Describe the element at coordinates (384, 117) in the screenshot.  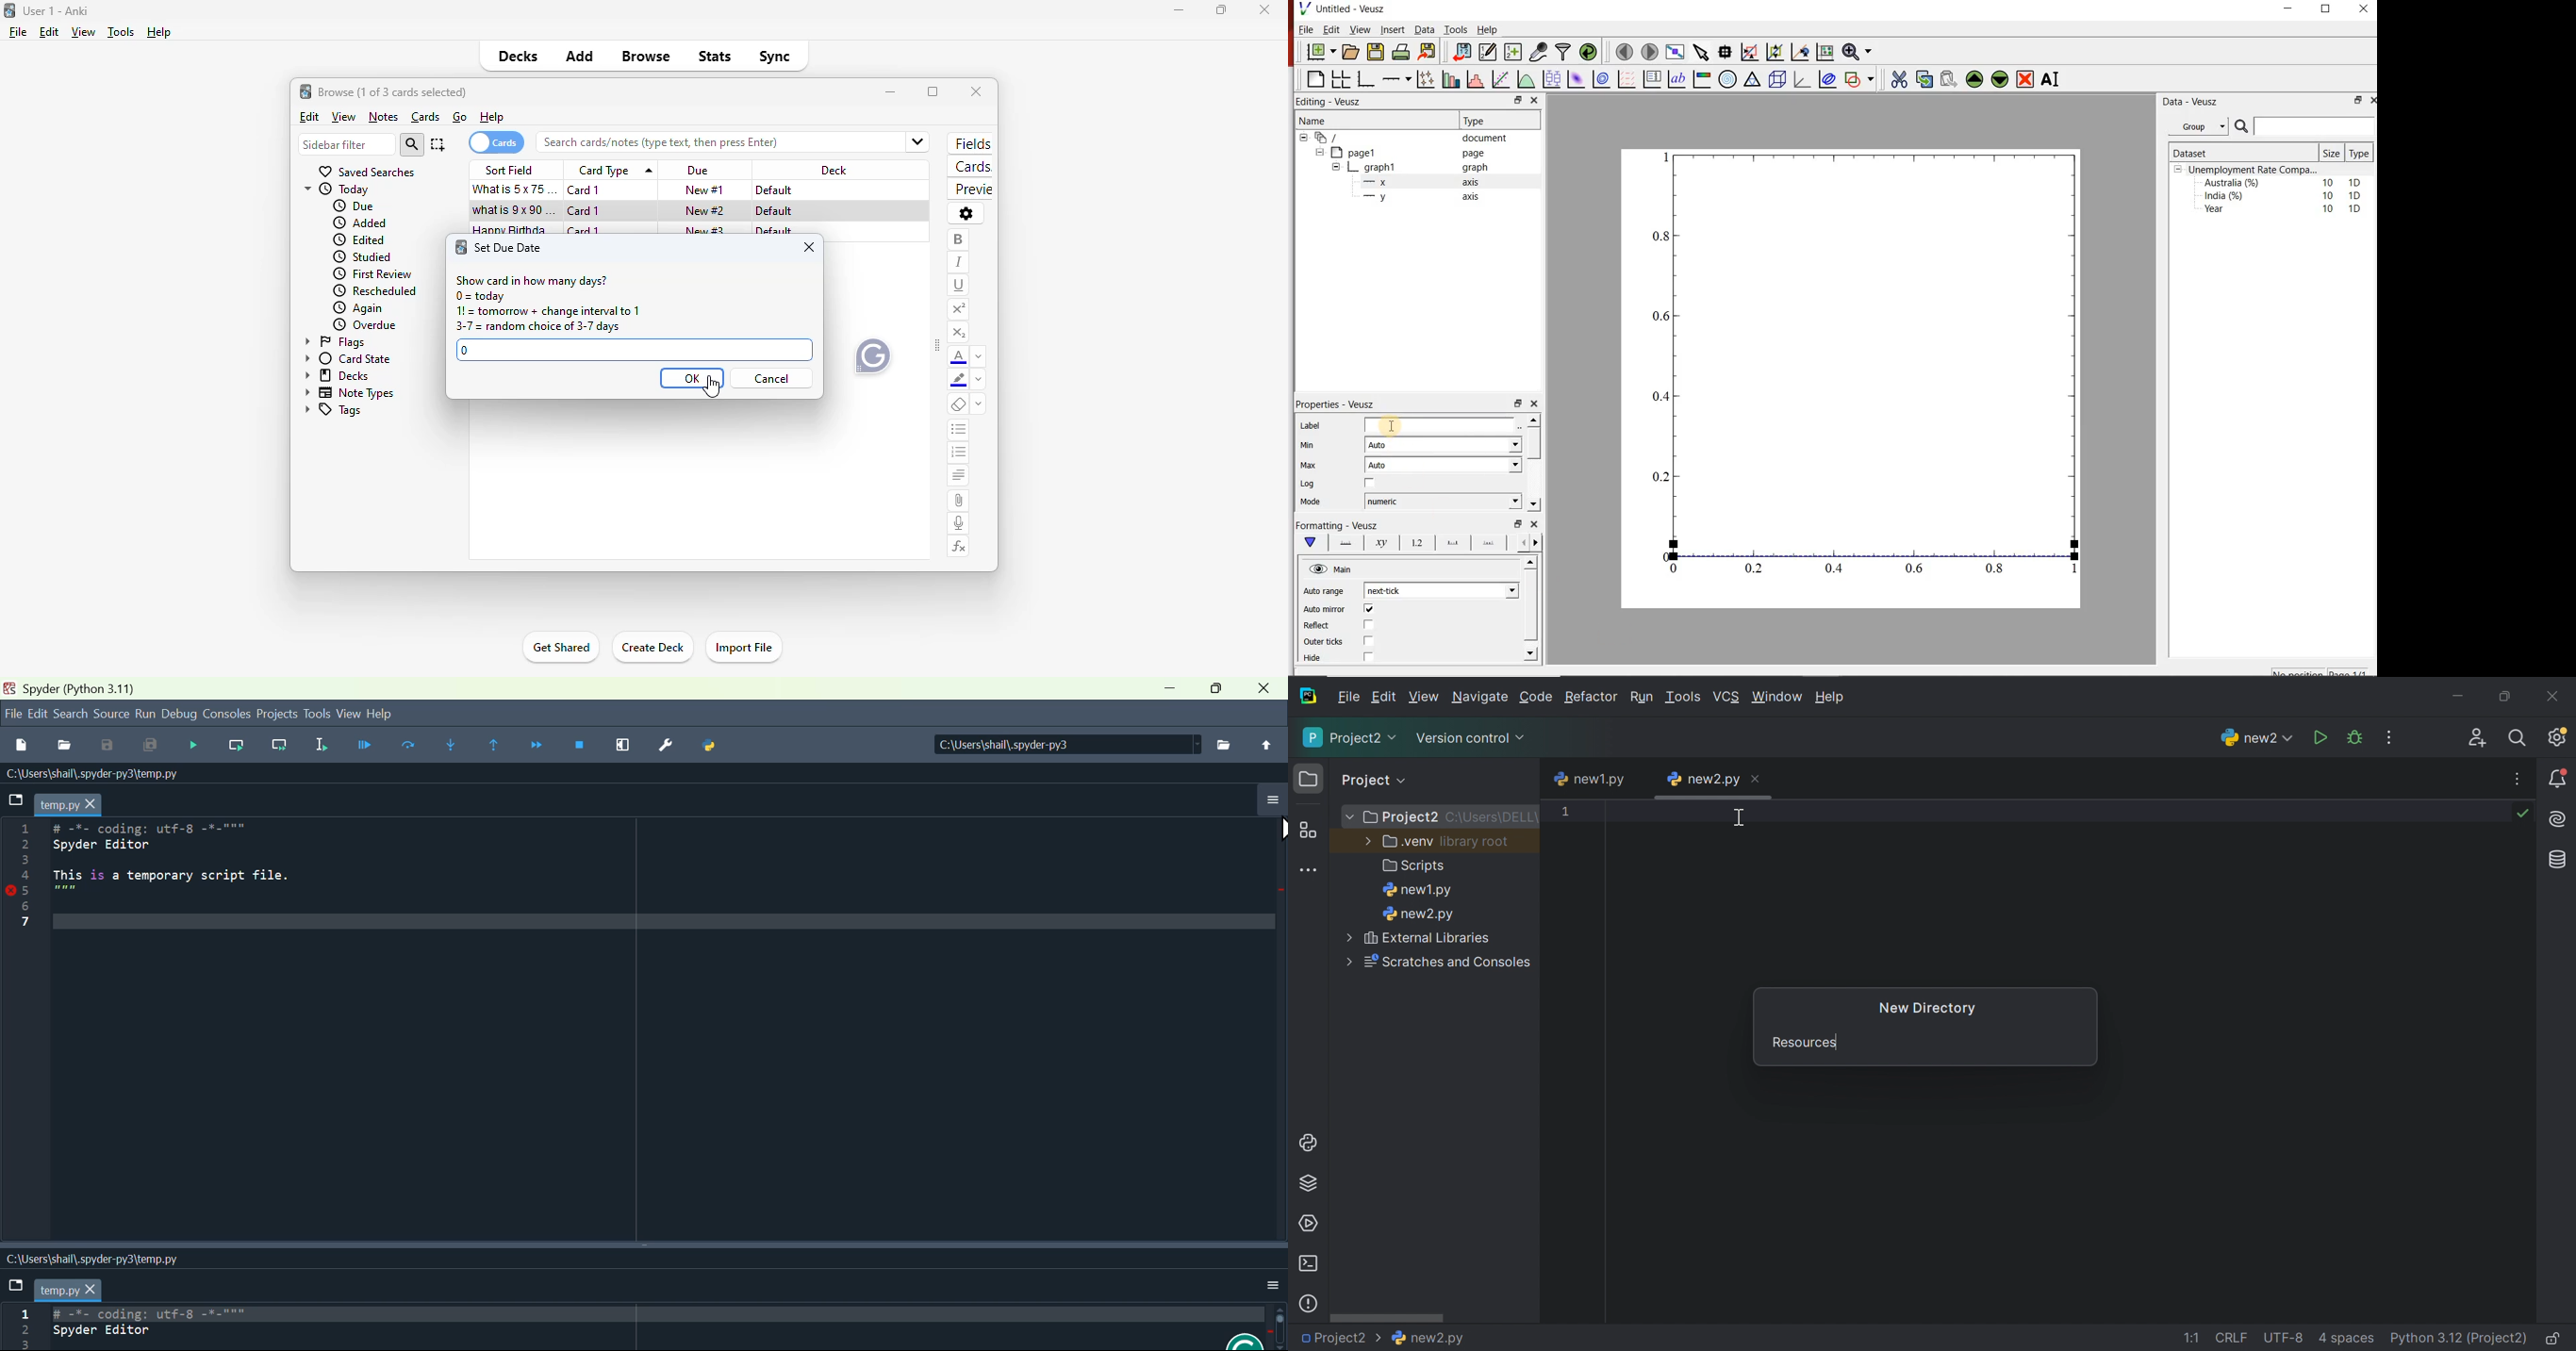
I see `notes` at that location.